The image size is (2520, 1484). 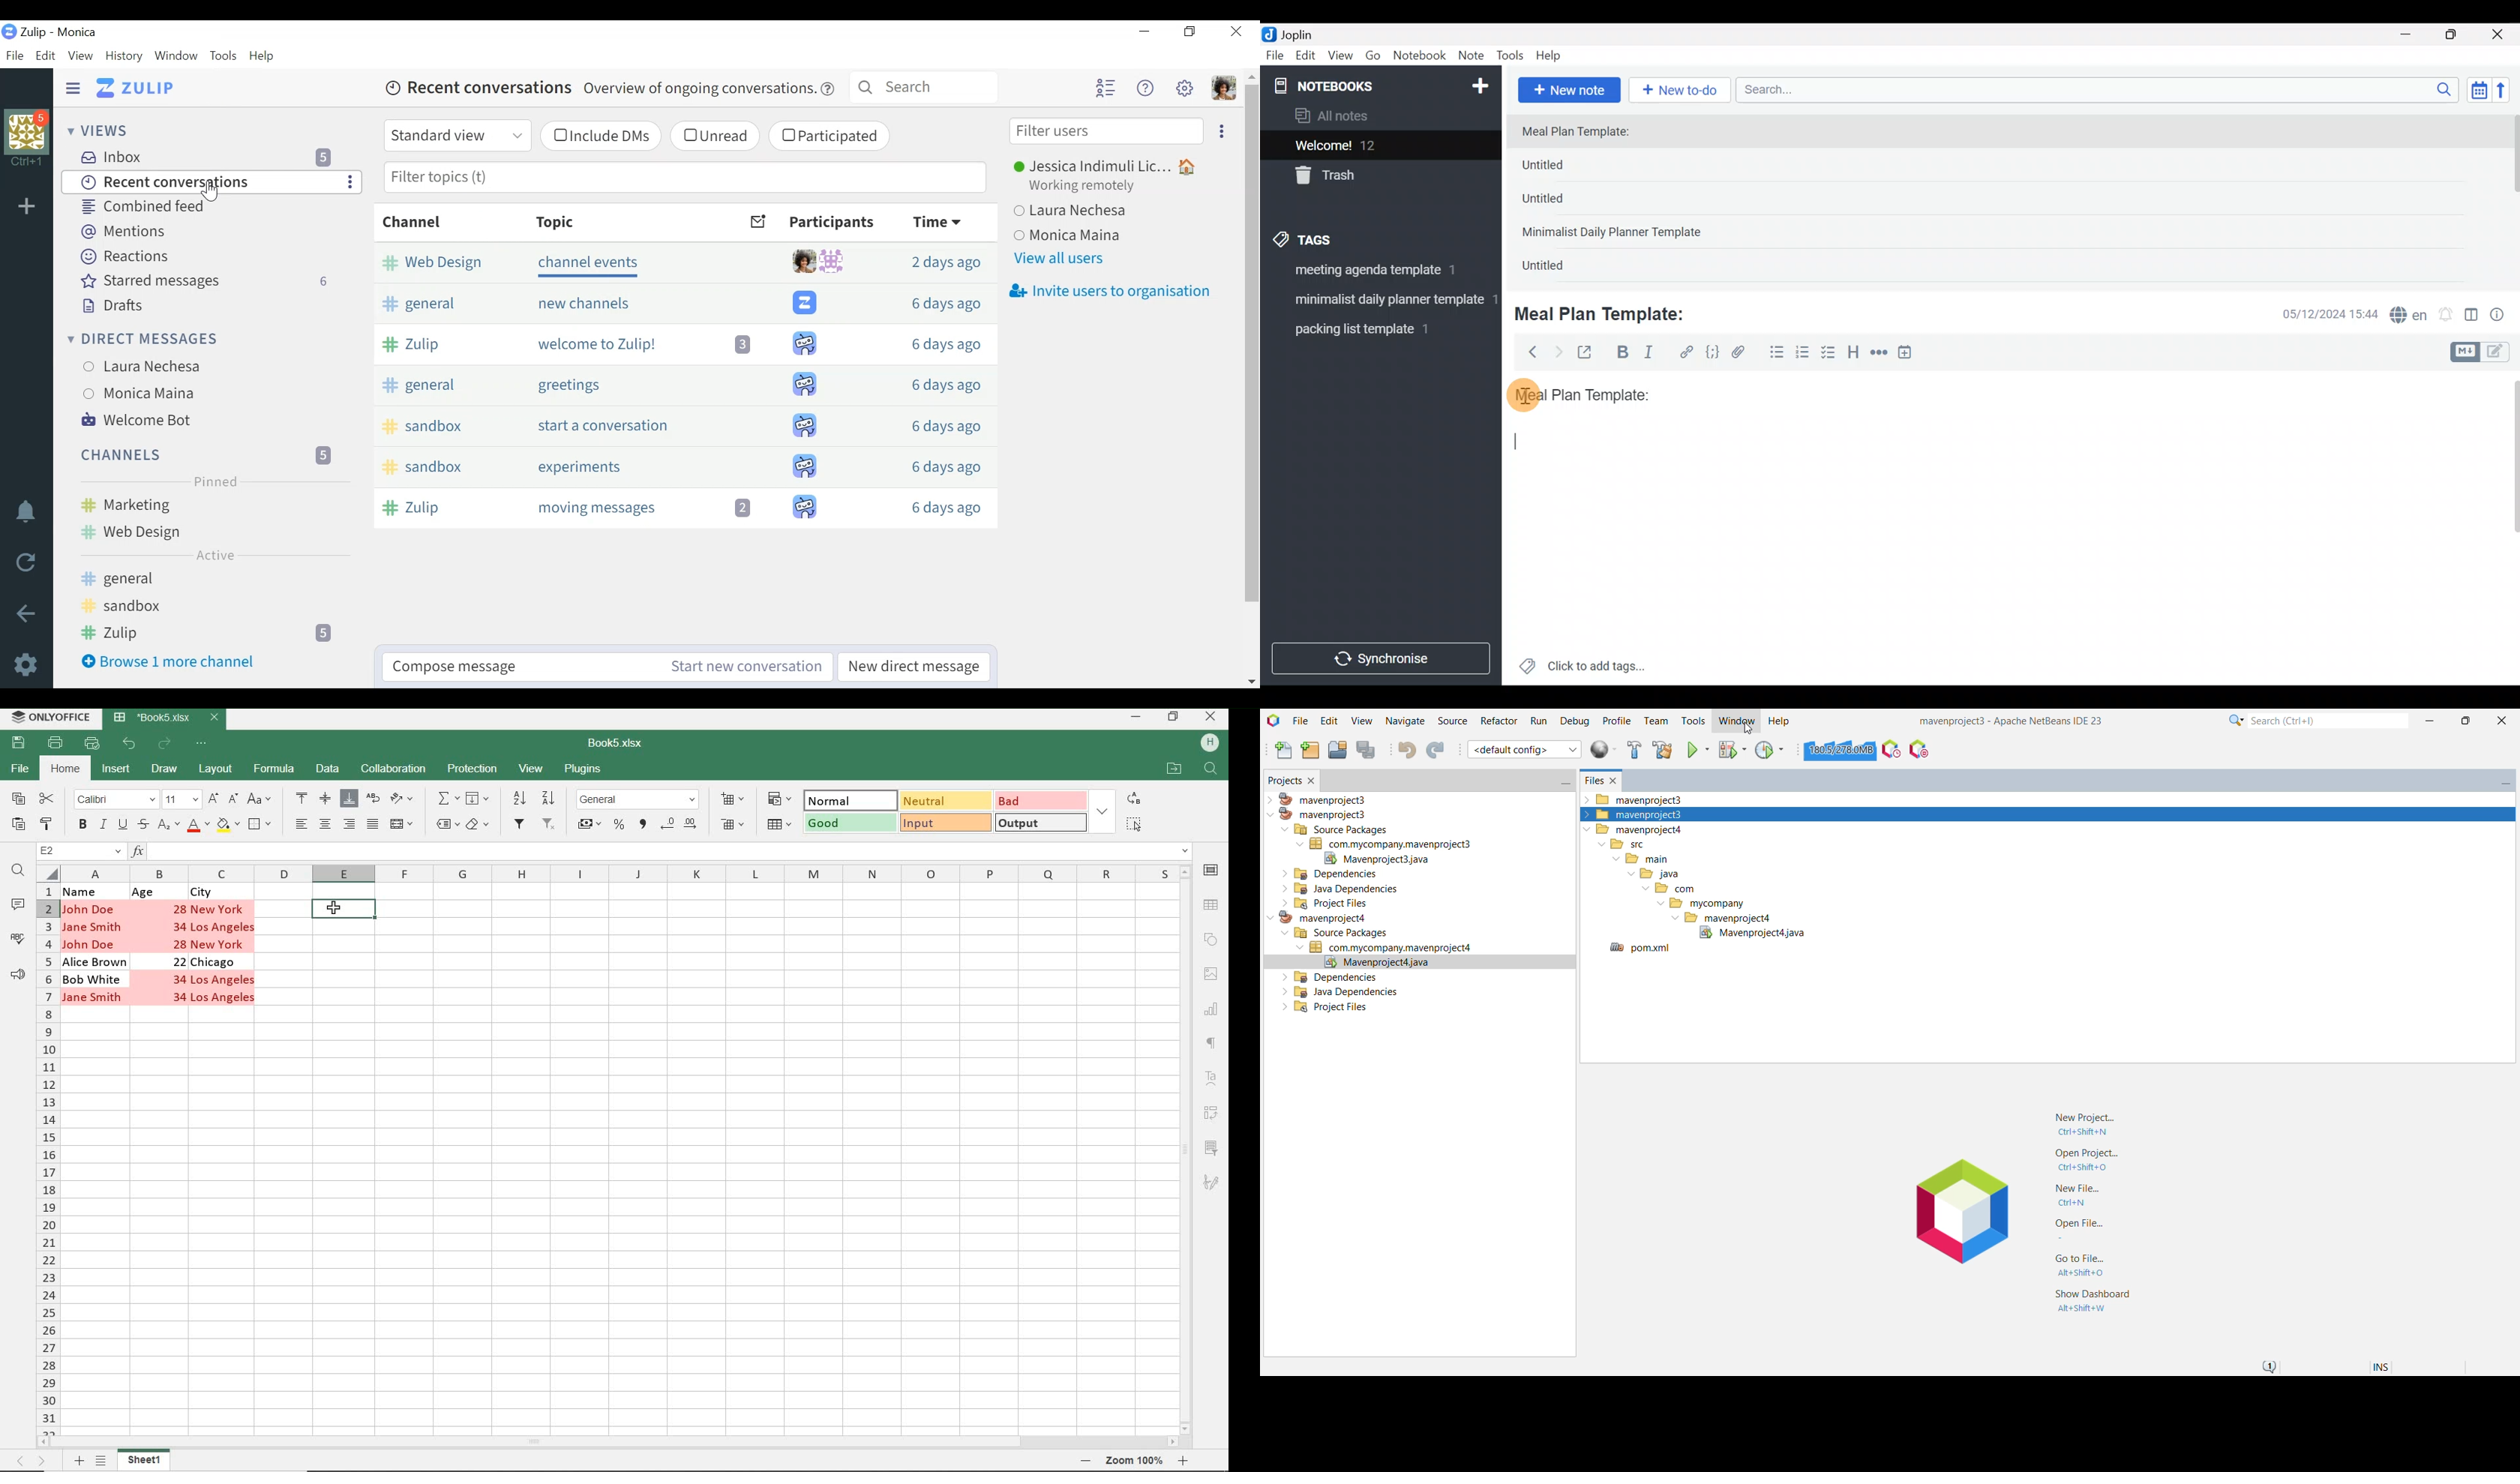 I want to click on Application Name and Version, so click(x=2013, y=722).